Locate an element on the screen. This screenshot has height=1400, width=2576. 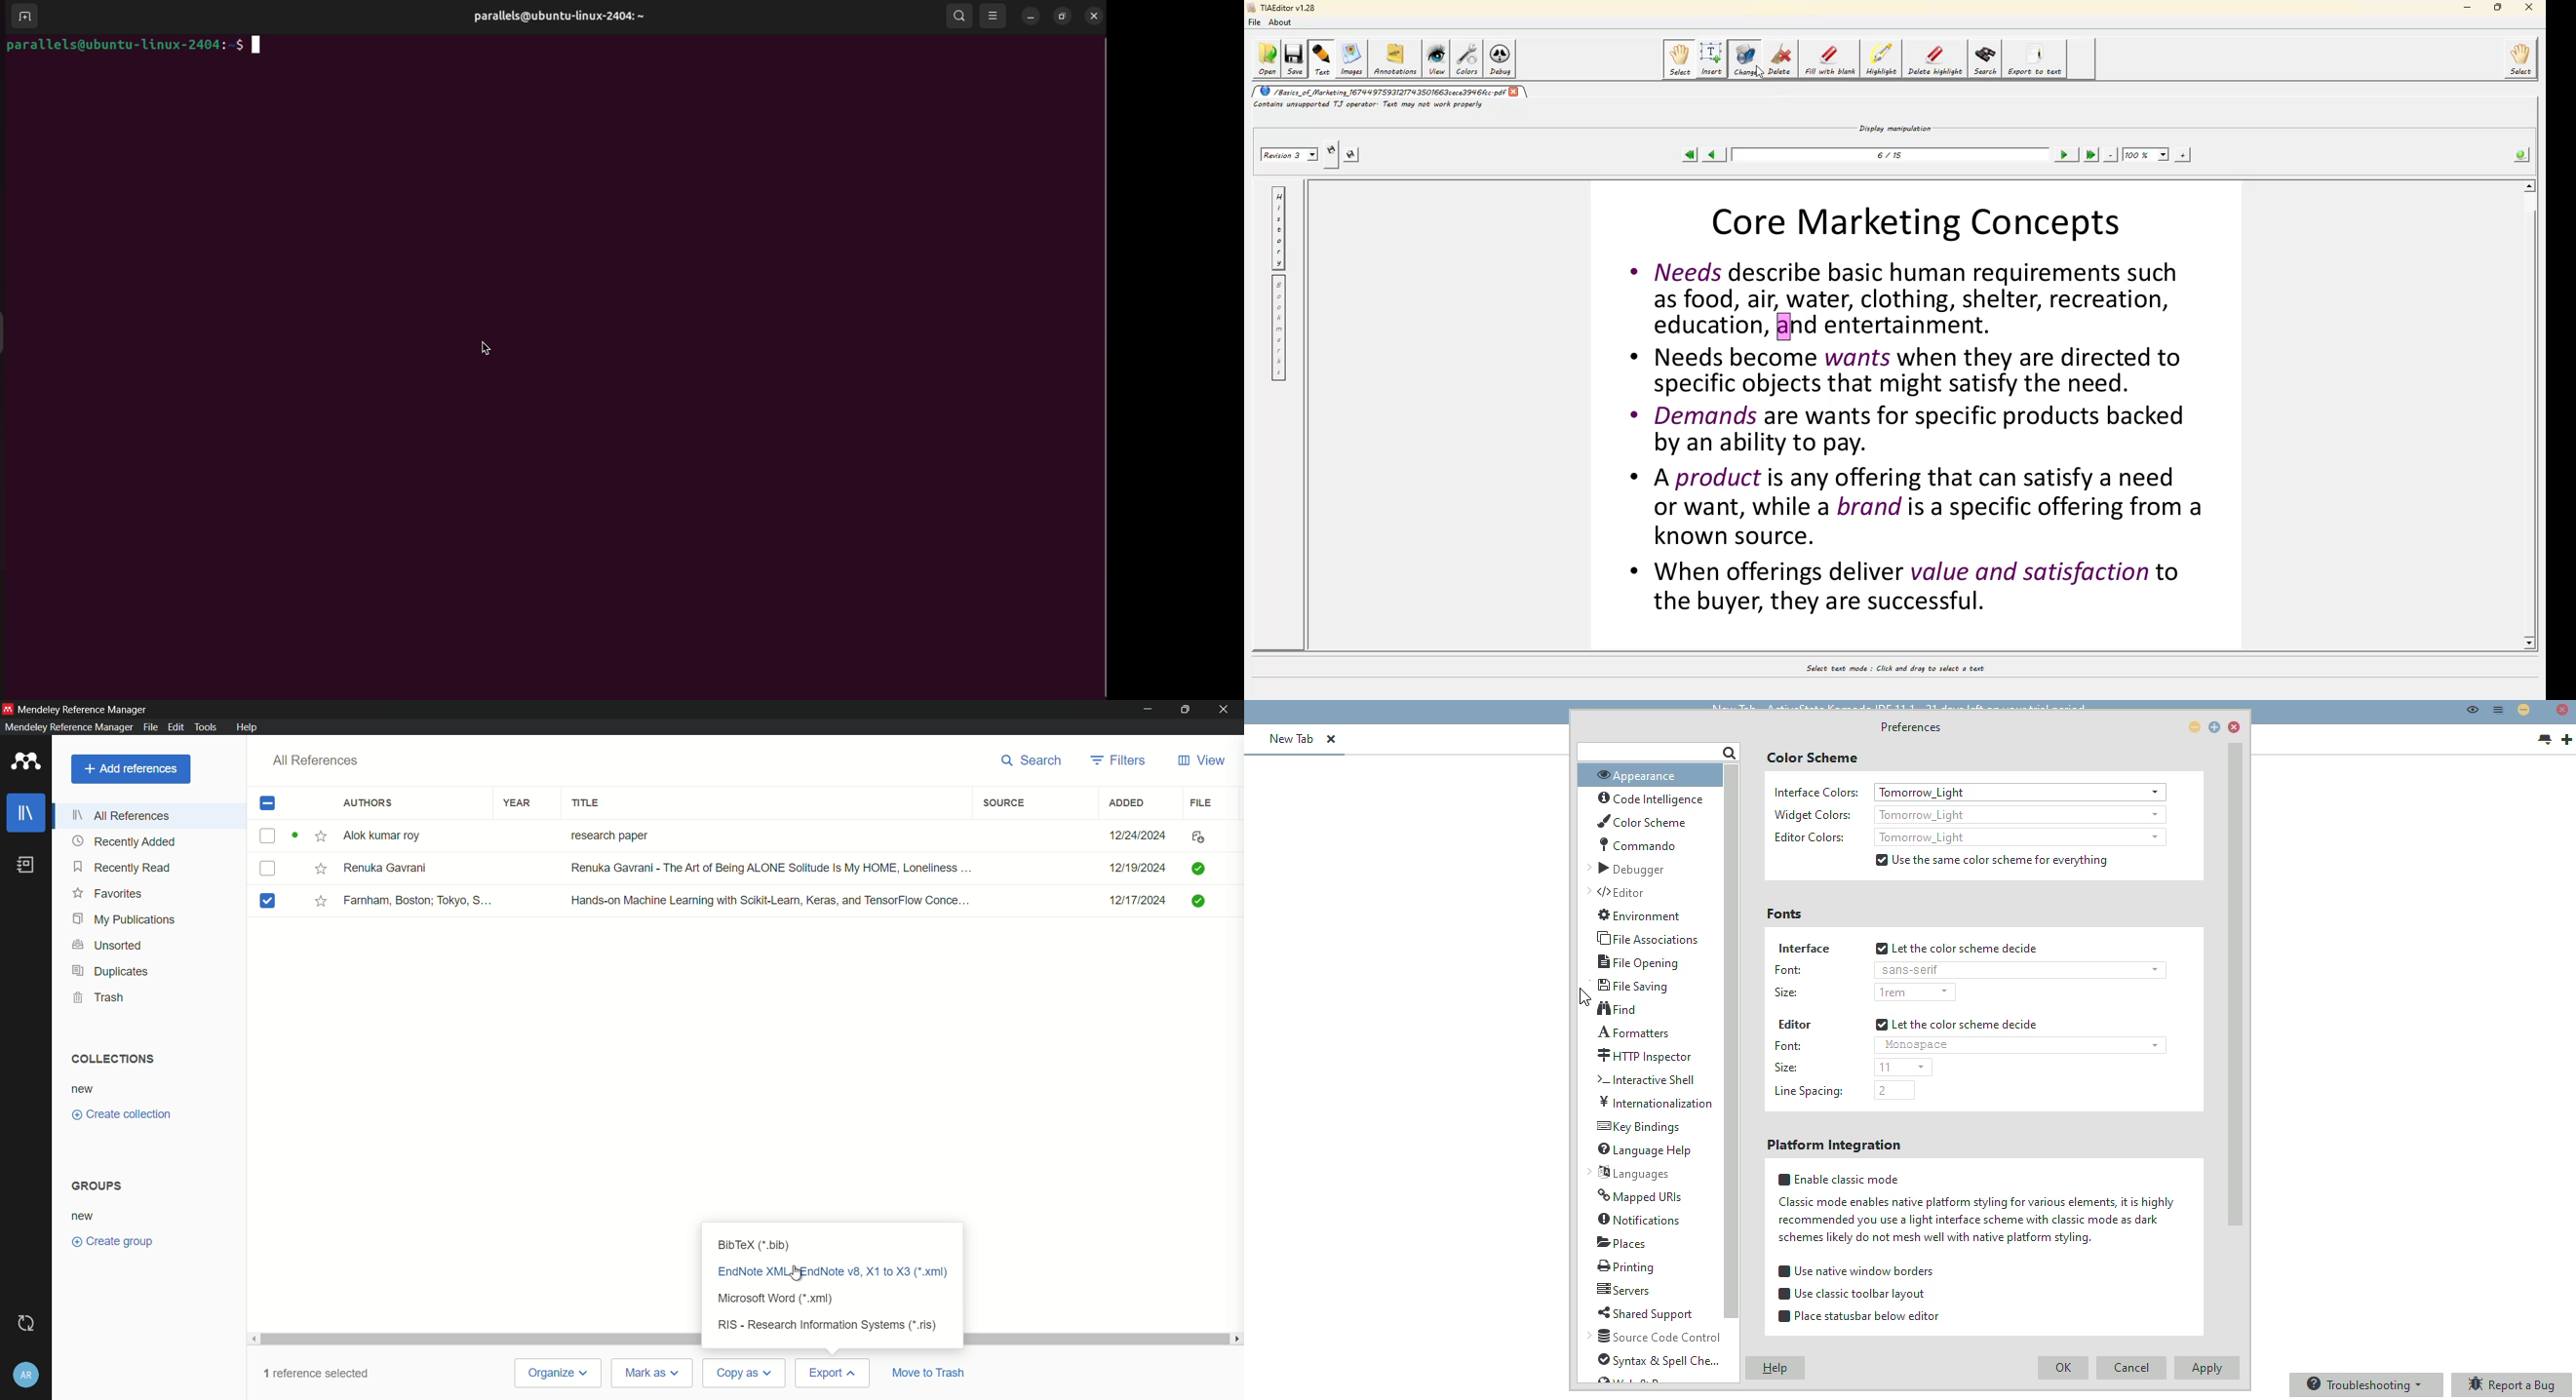
unsorted is located at coordinates (106, 945).